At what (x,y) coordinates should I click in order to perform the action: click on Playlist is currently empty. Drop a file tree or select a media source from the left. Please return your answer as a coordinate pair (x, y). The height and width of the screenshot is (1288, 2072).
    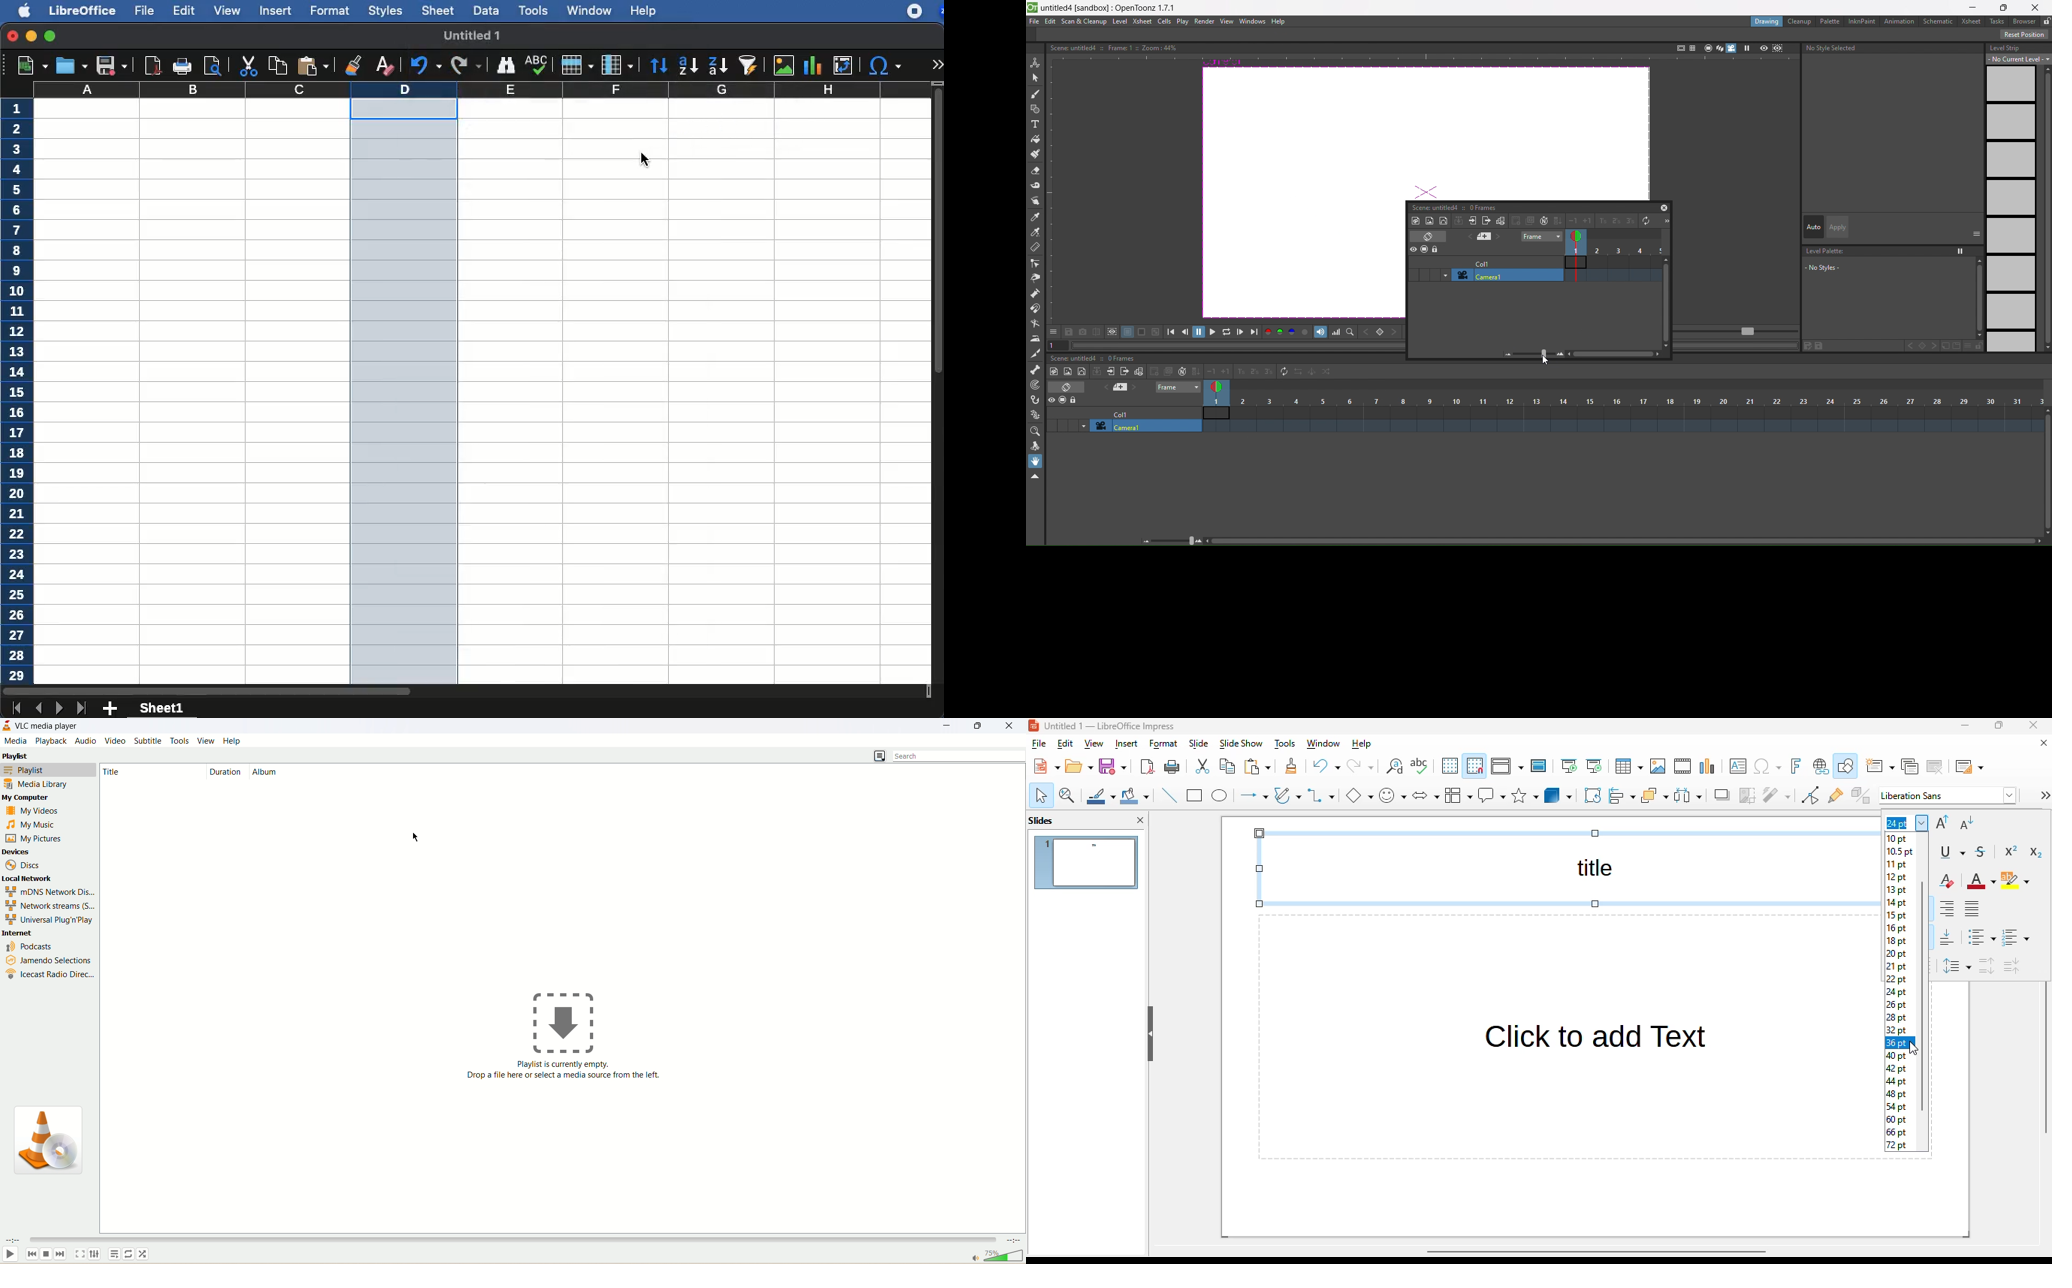
    Looking at the image, I should click on (567, 1075).